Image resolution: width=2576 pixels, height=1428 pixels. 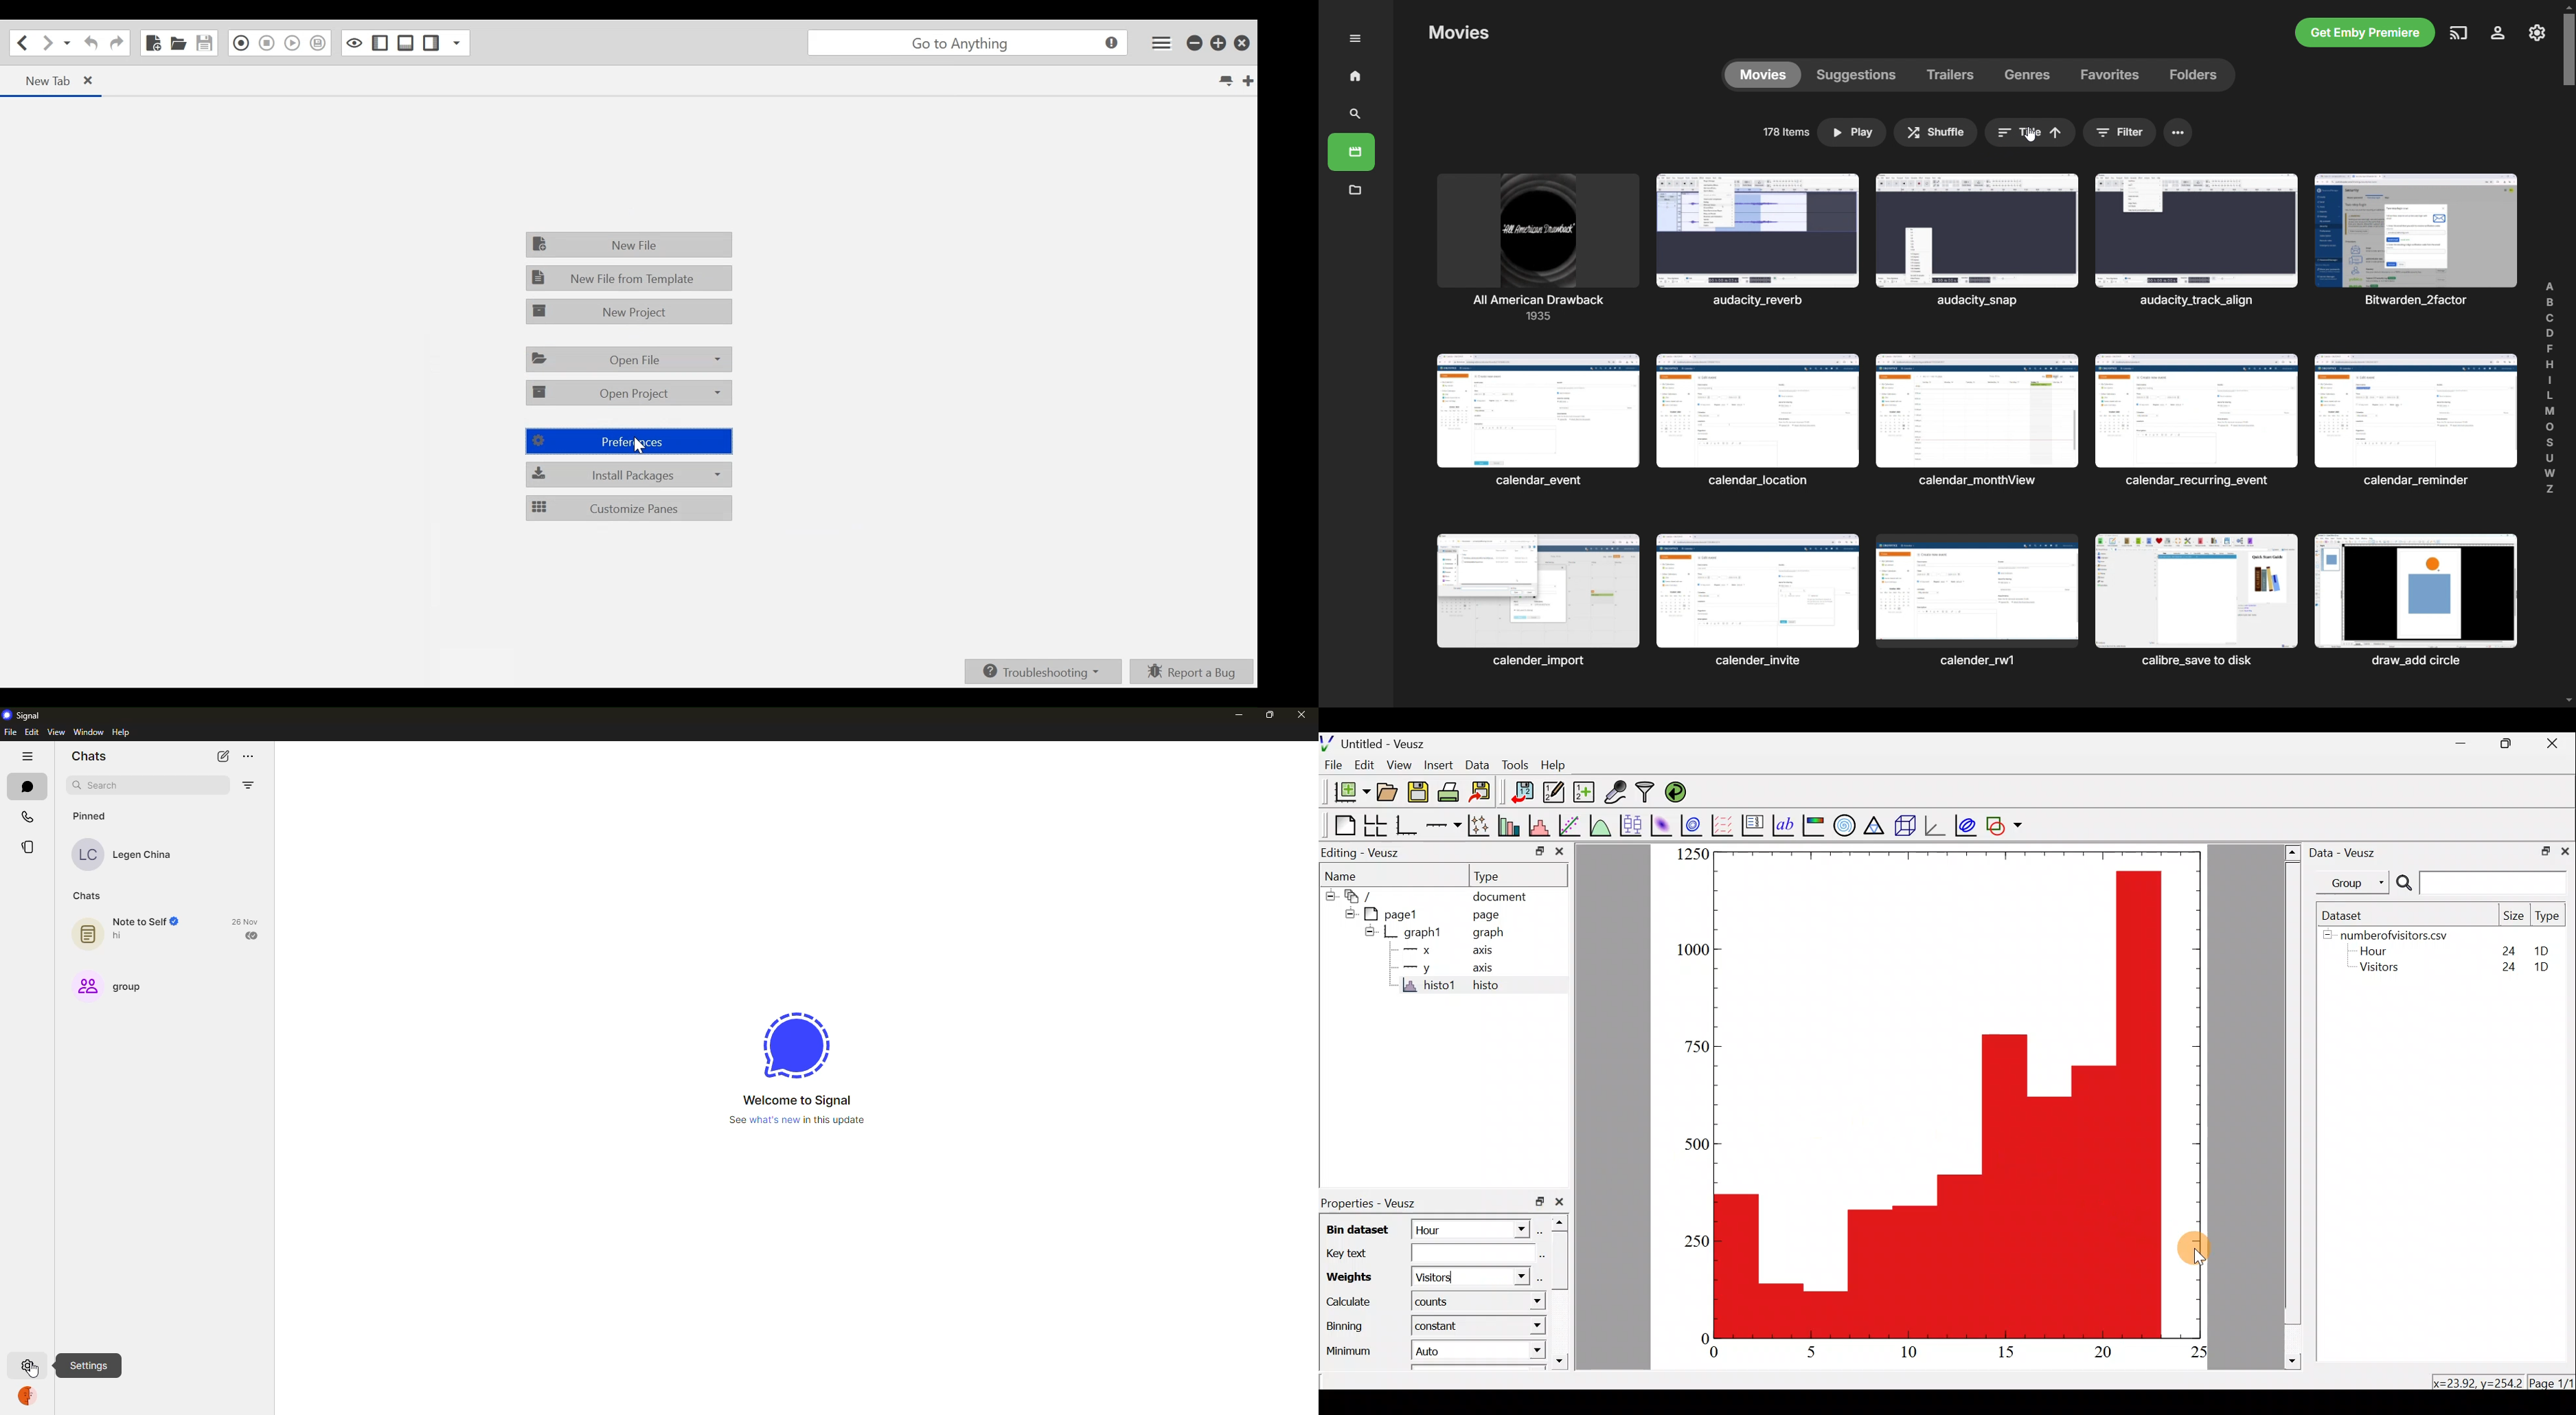 What do you see at coordinates (1952, 1097) in the screenshot?
I see `Histogram` at bounding box center [1952, 1097].